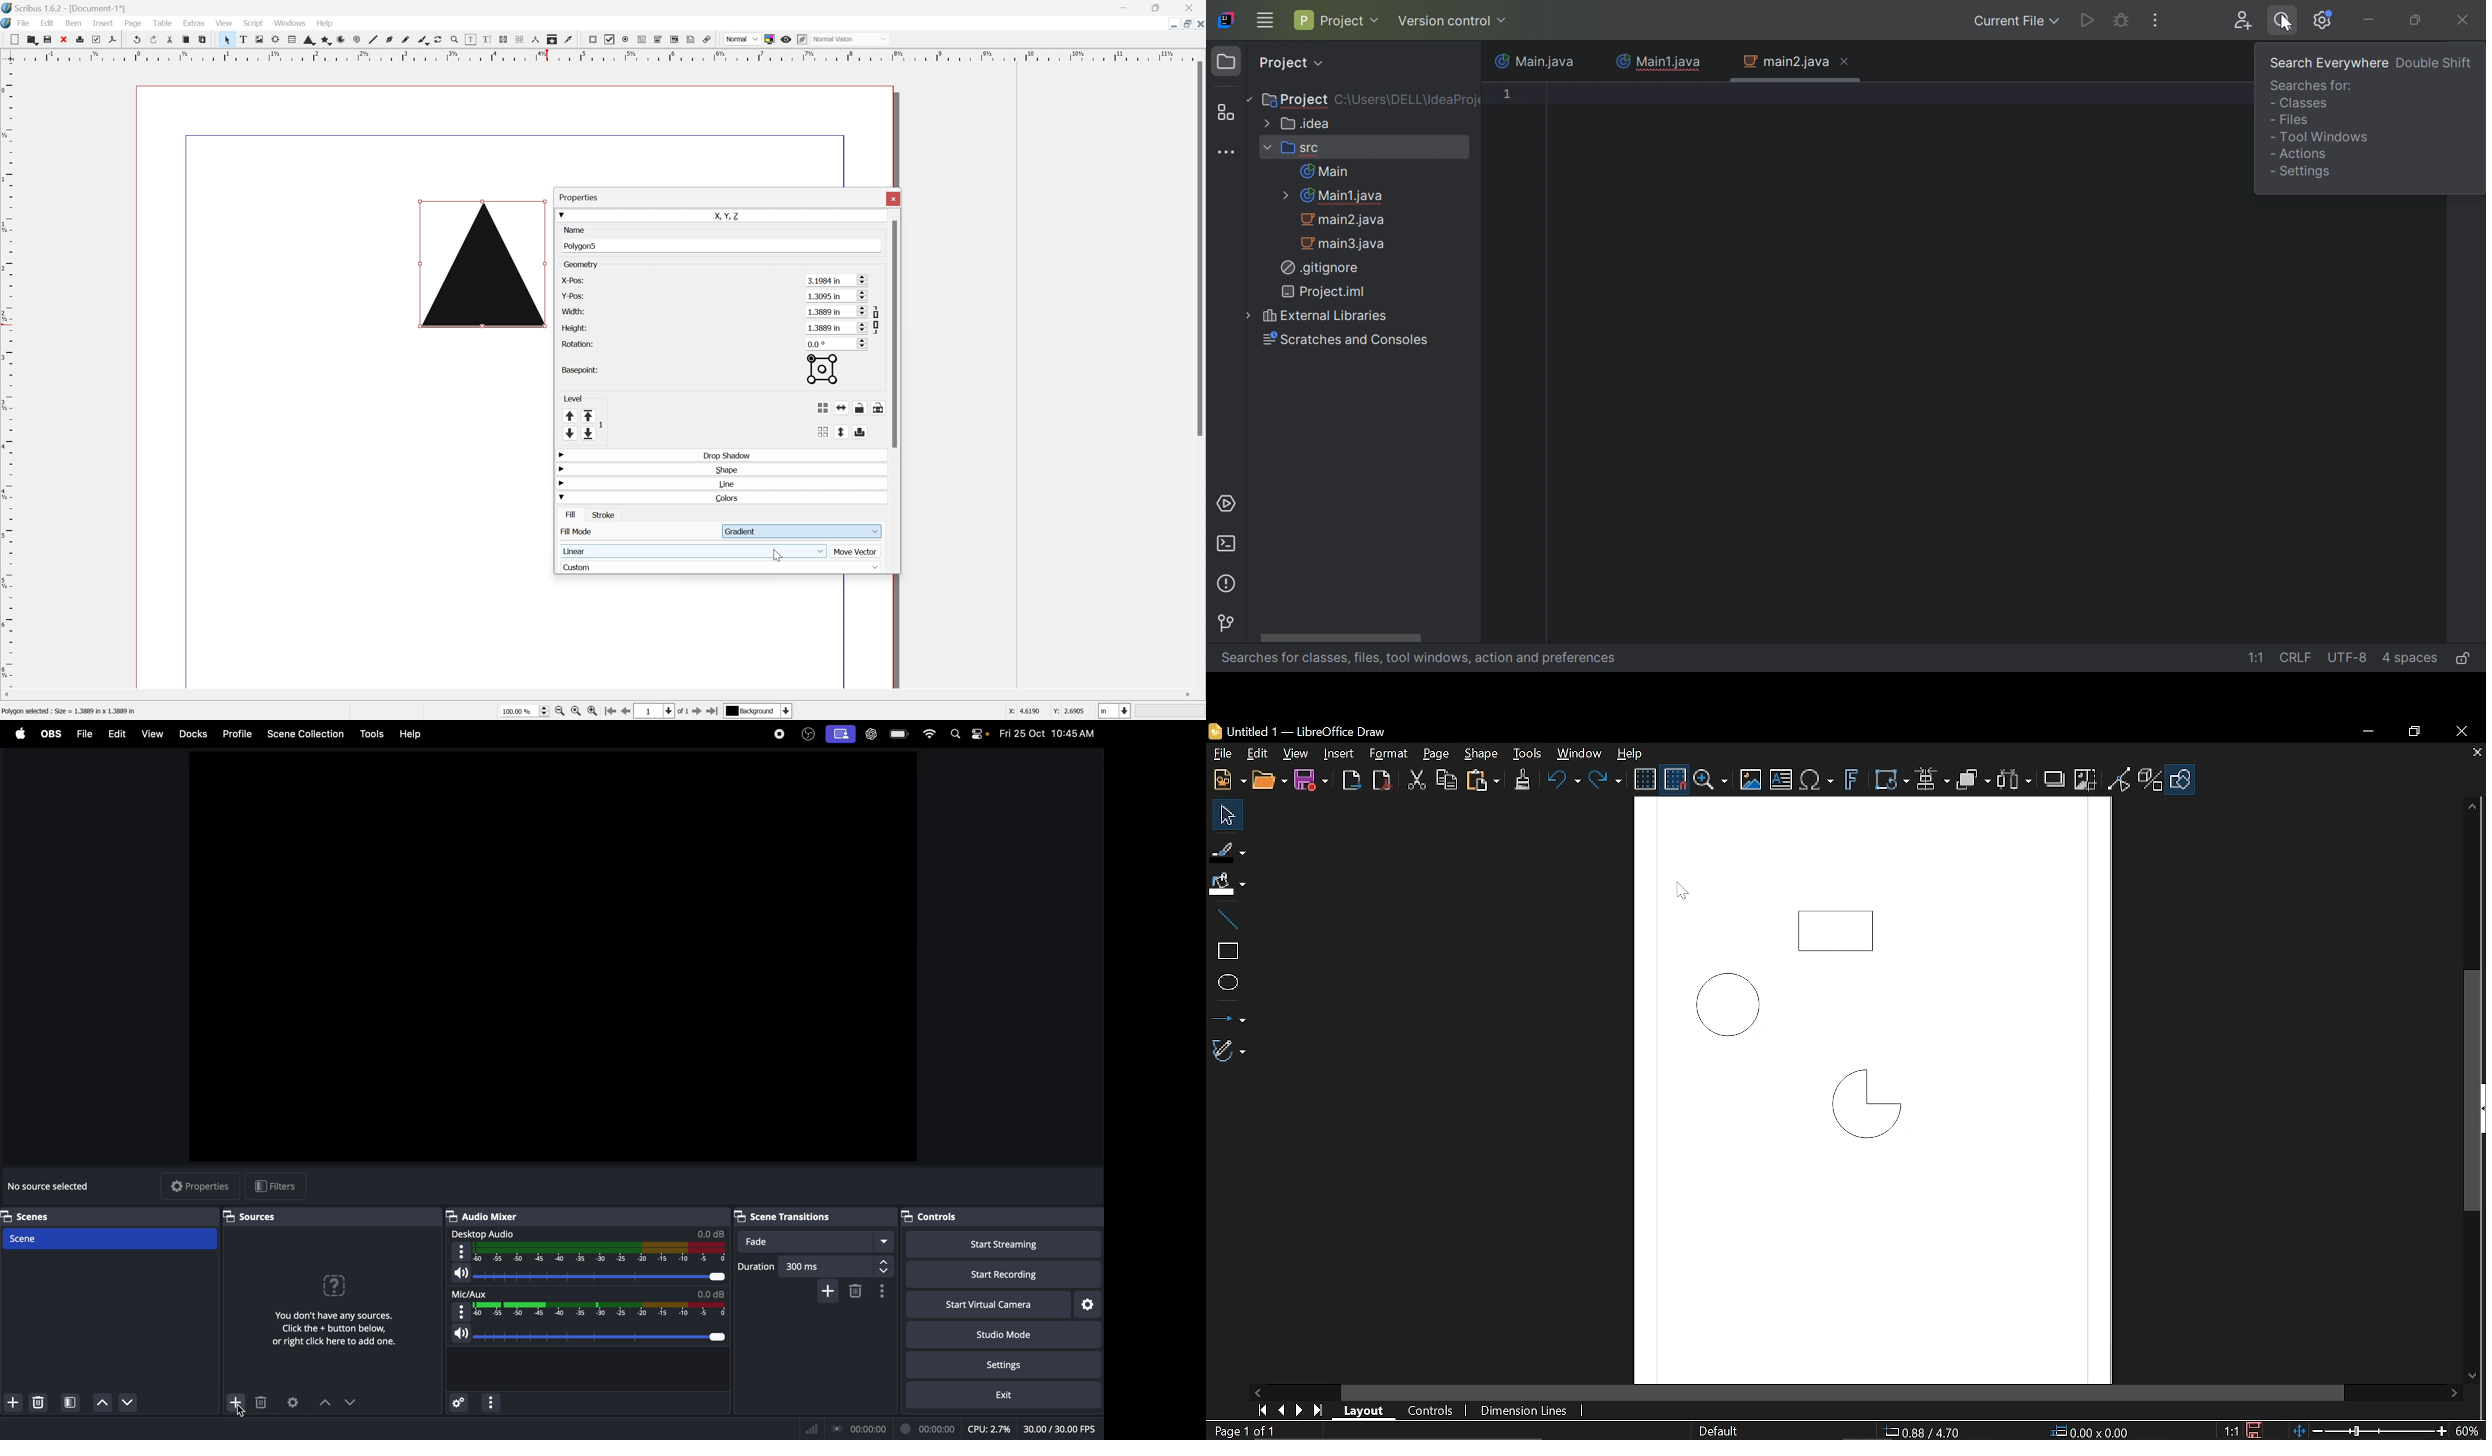  What do you see at coordinates (871, 735) in the screenshot?
I see `chat gpt` at bounding box center [871, 735].